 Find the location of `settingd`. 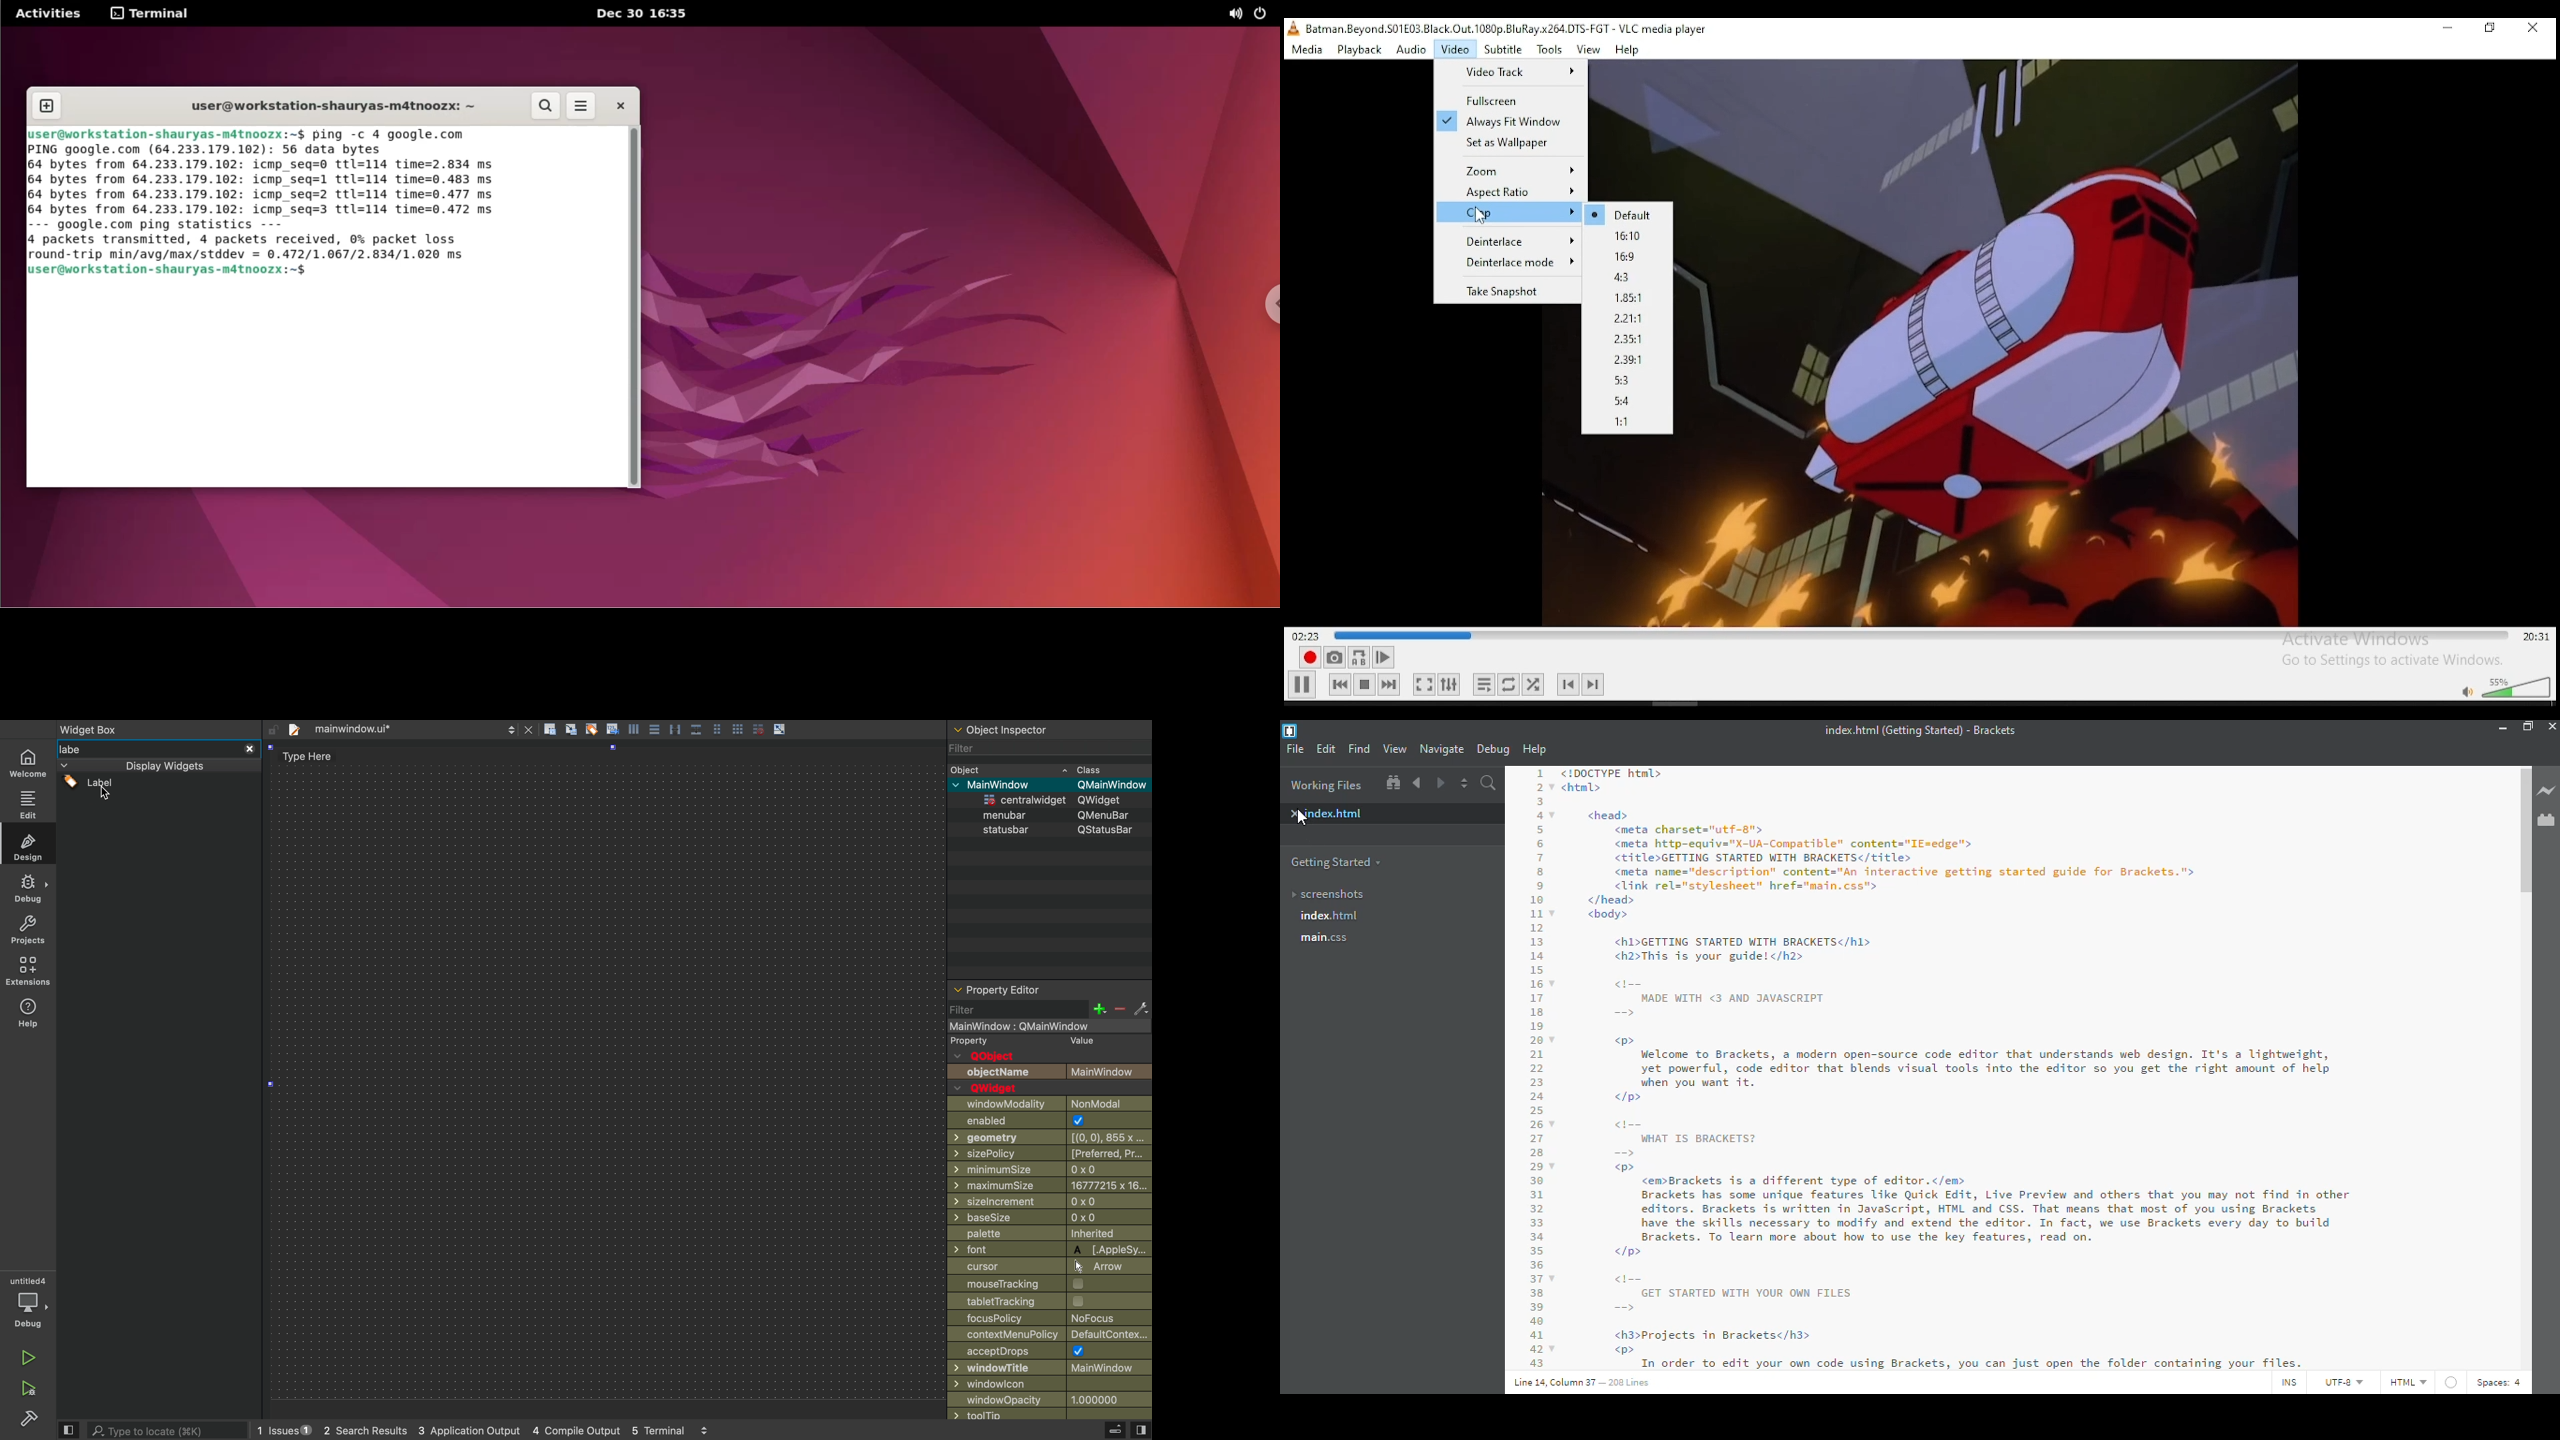

settingd is located at coordinates (25, 1420).